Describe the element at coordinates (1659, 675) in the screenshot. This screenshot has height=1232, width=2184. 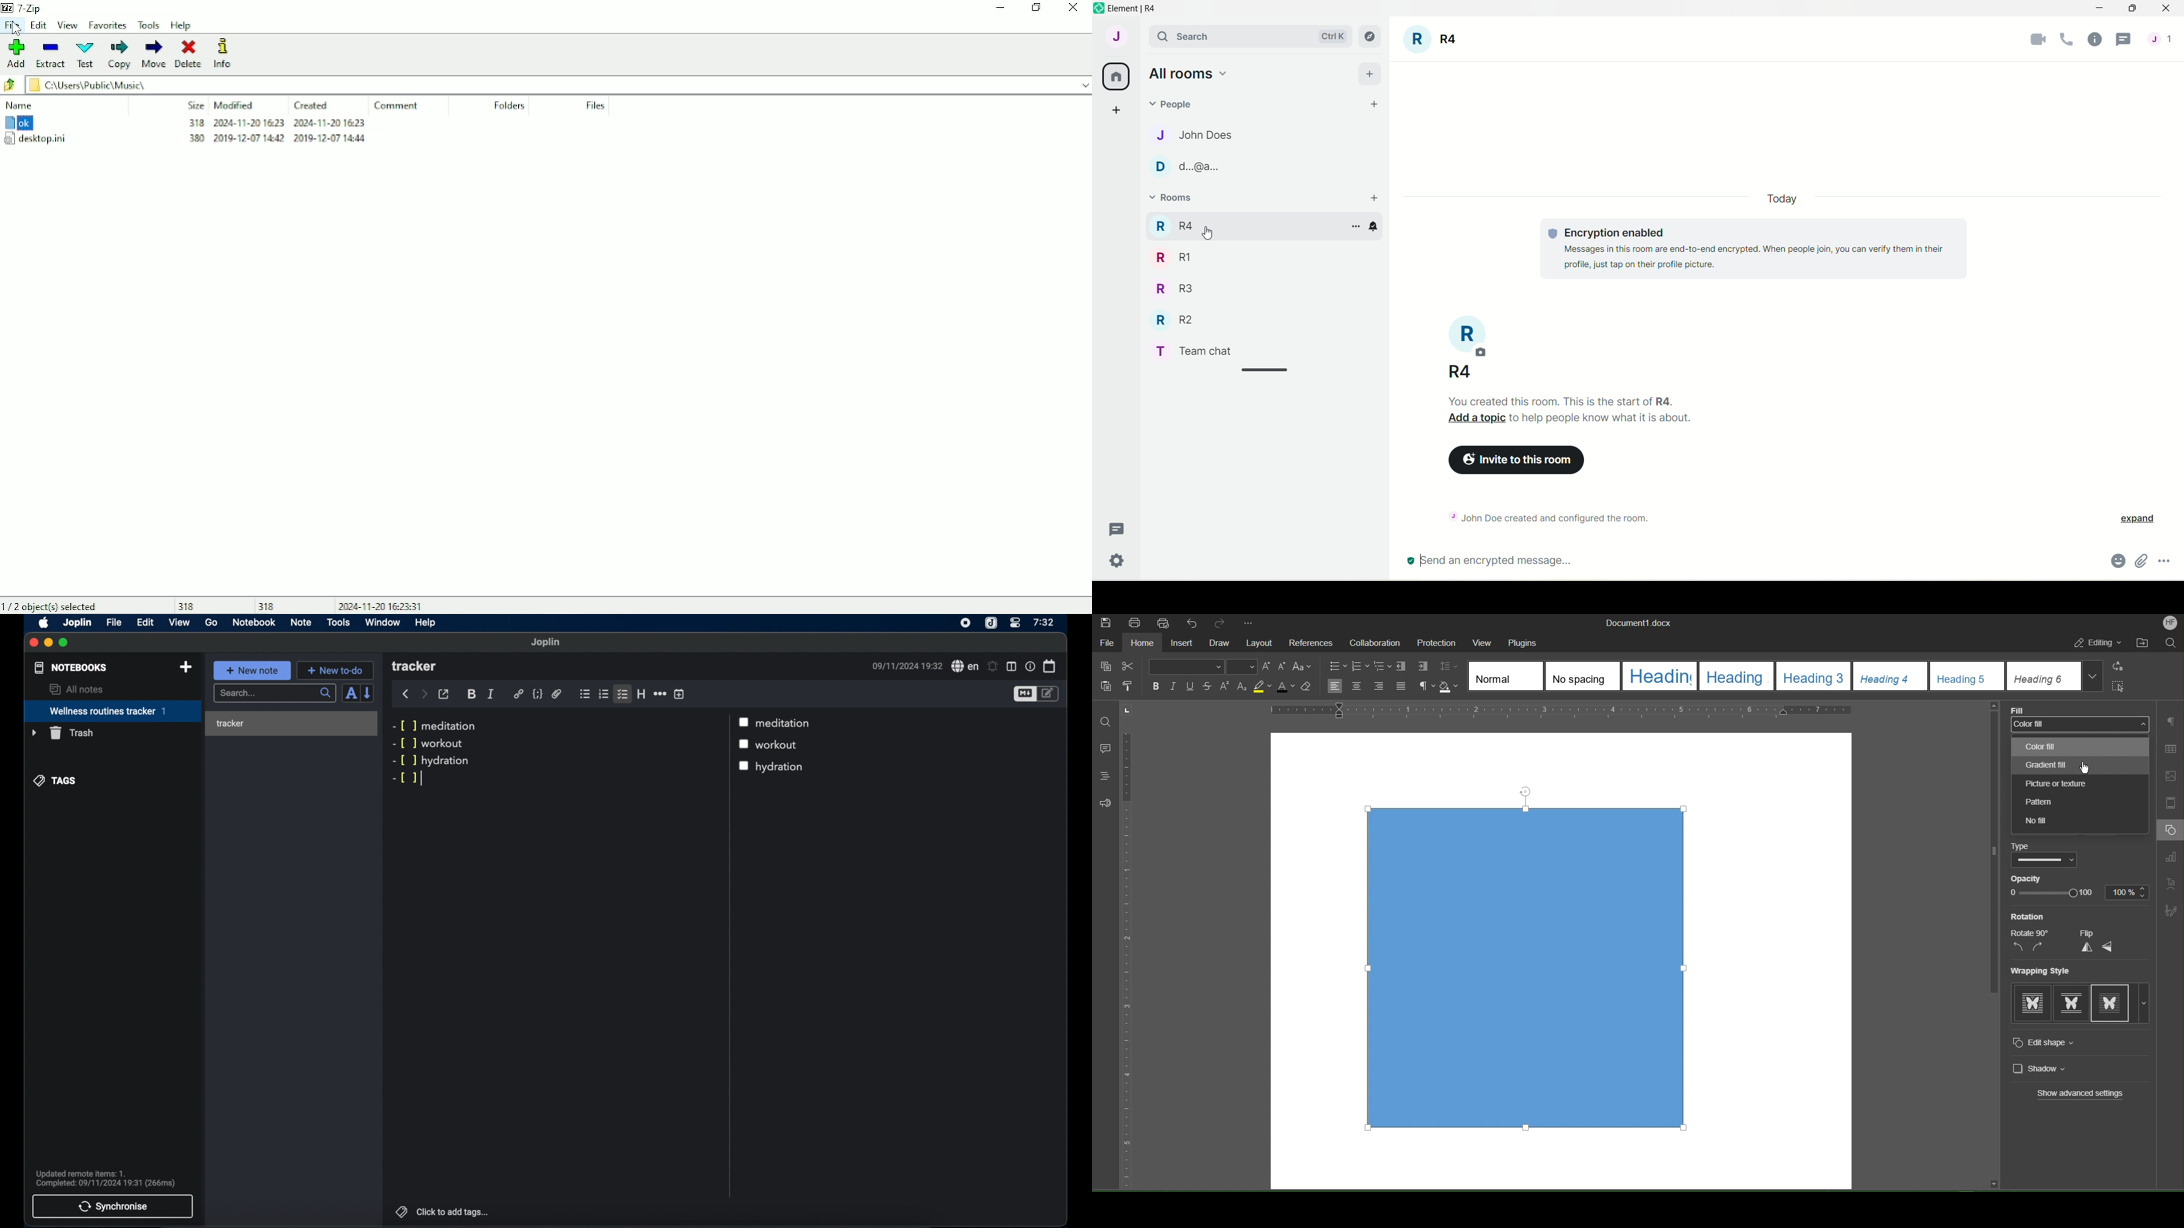
I see `Heading 1` at that location.